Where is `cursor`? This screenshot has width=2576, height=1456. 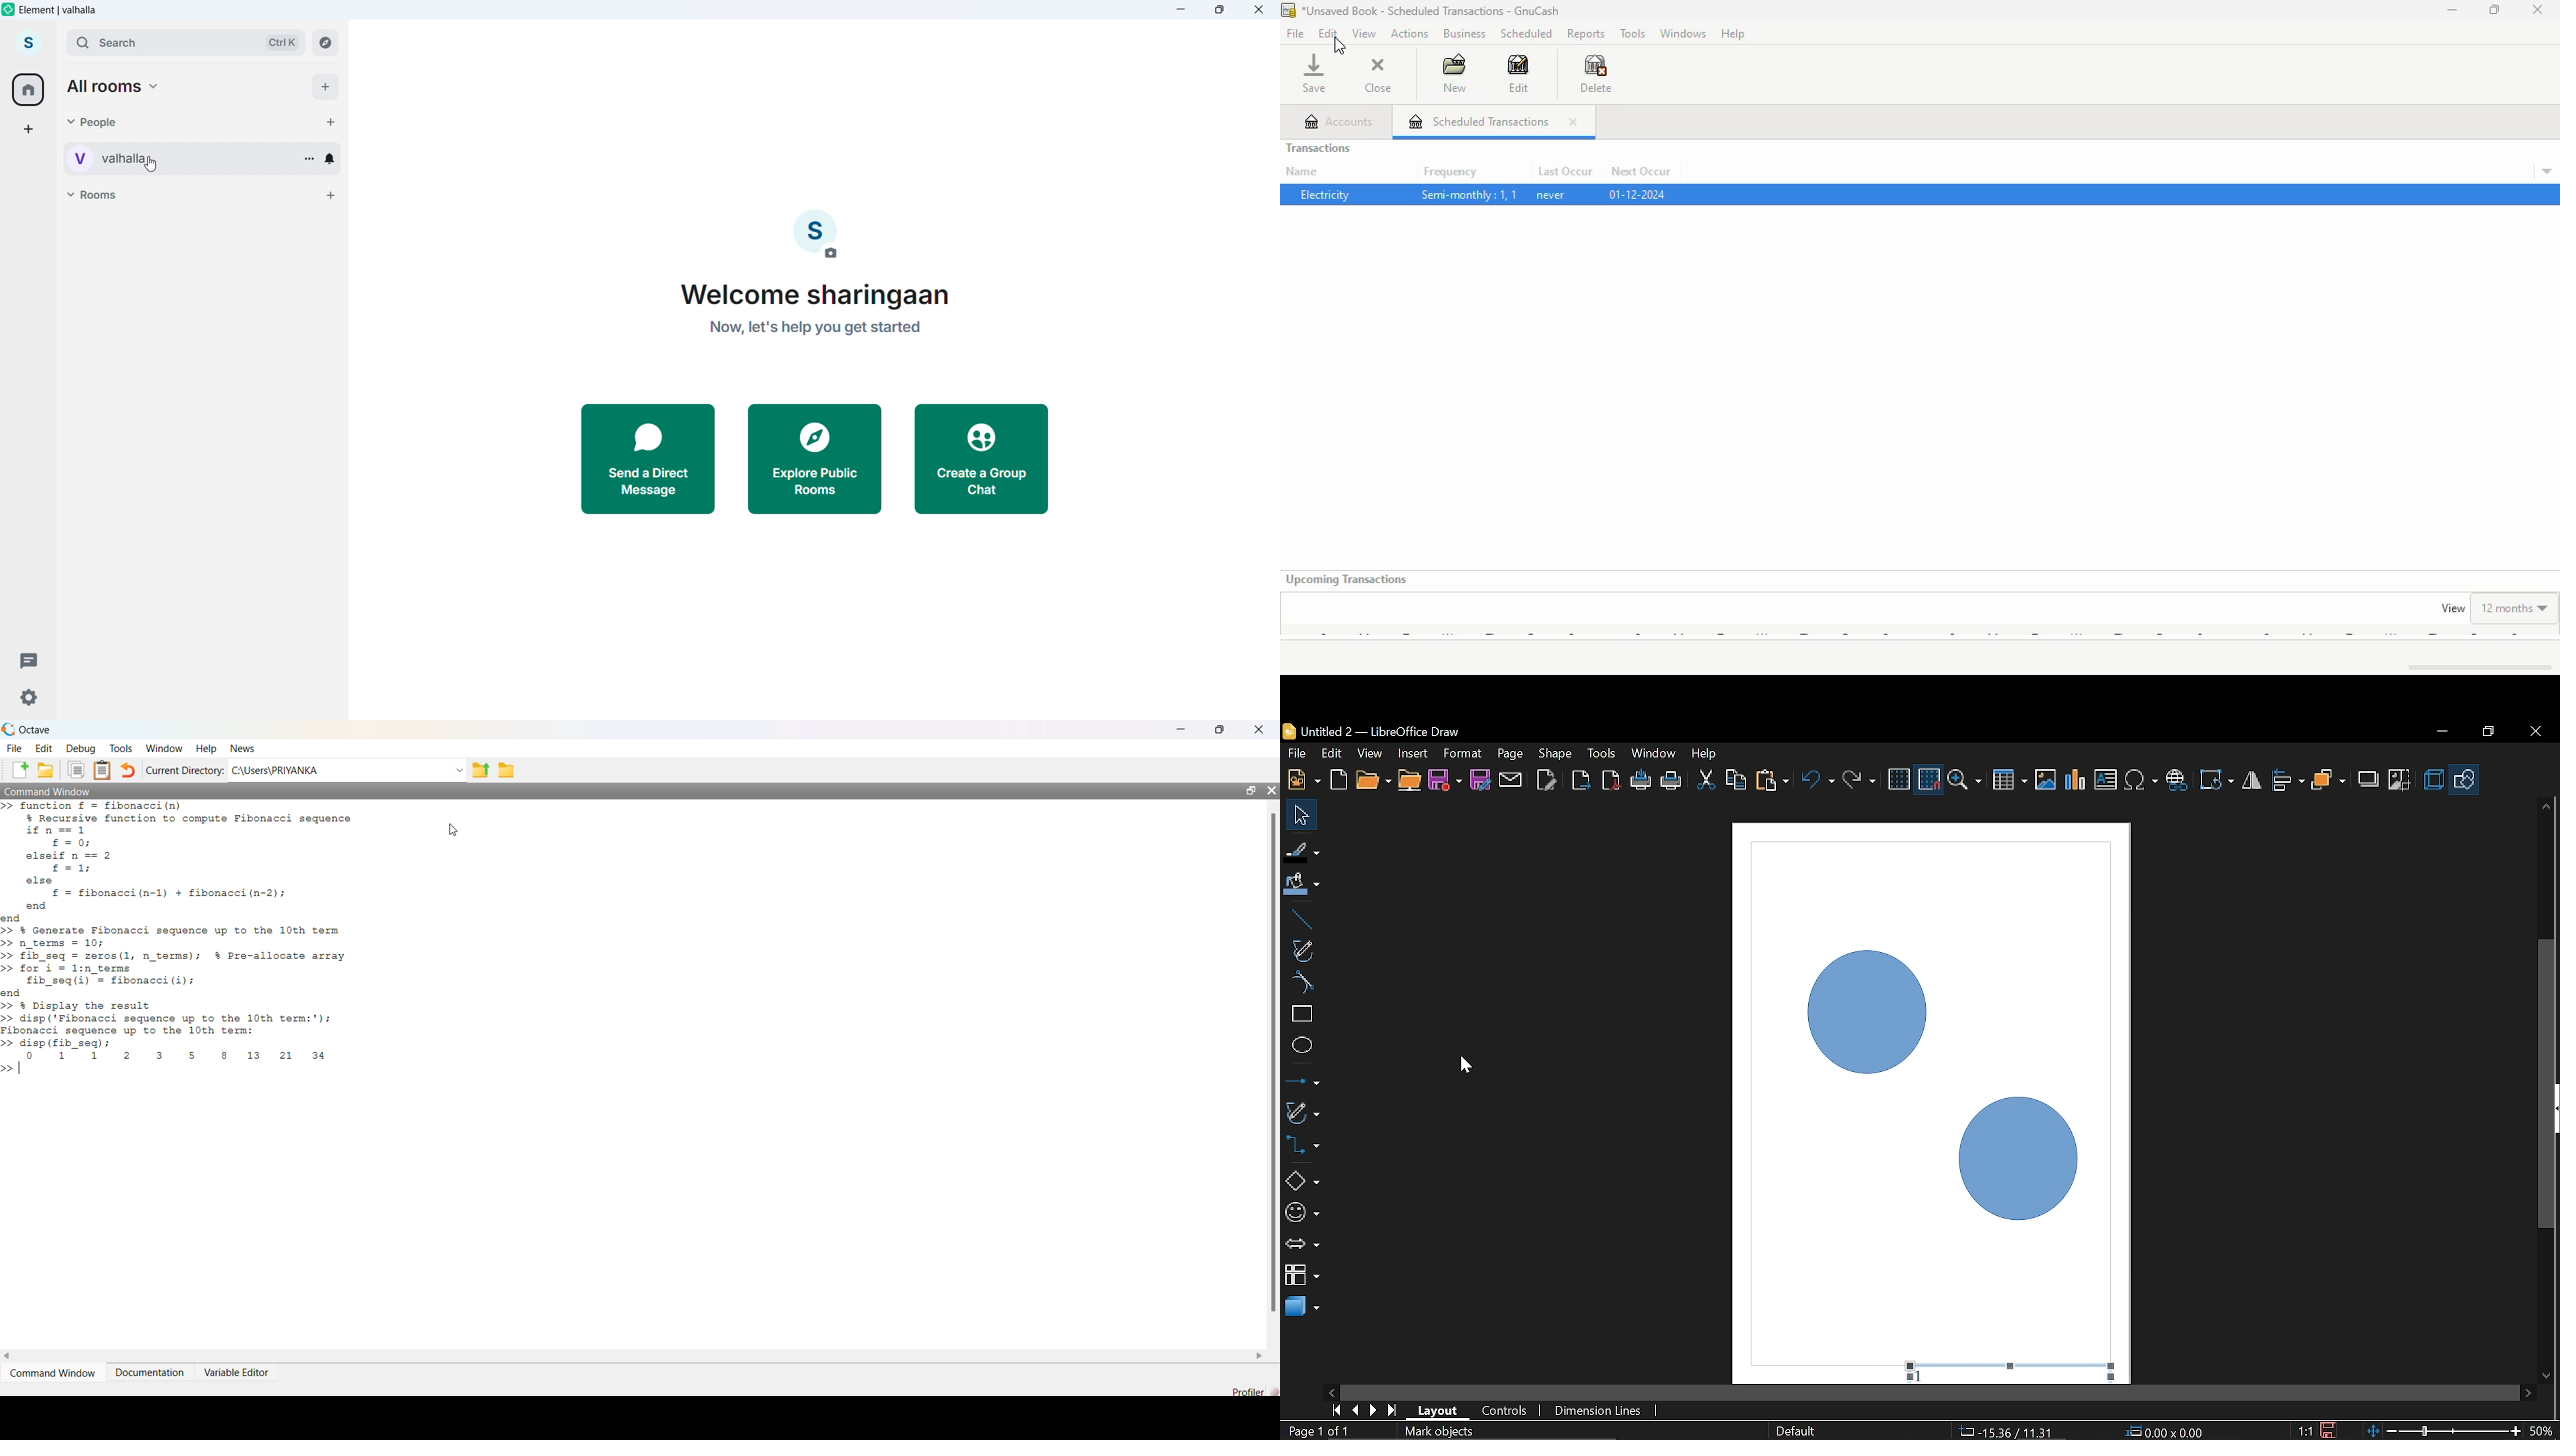 cursor is located at coordinates (1338, 46).